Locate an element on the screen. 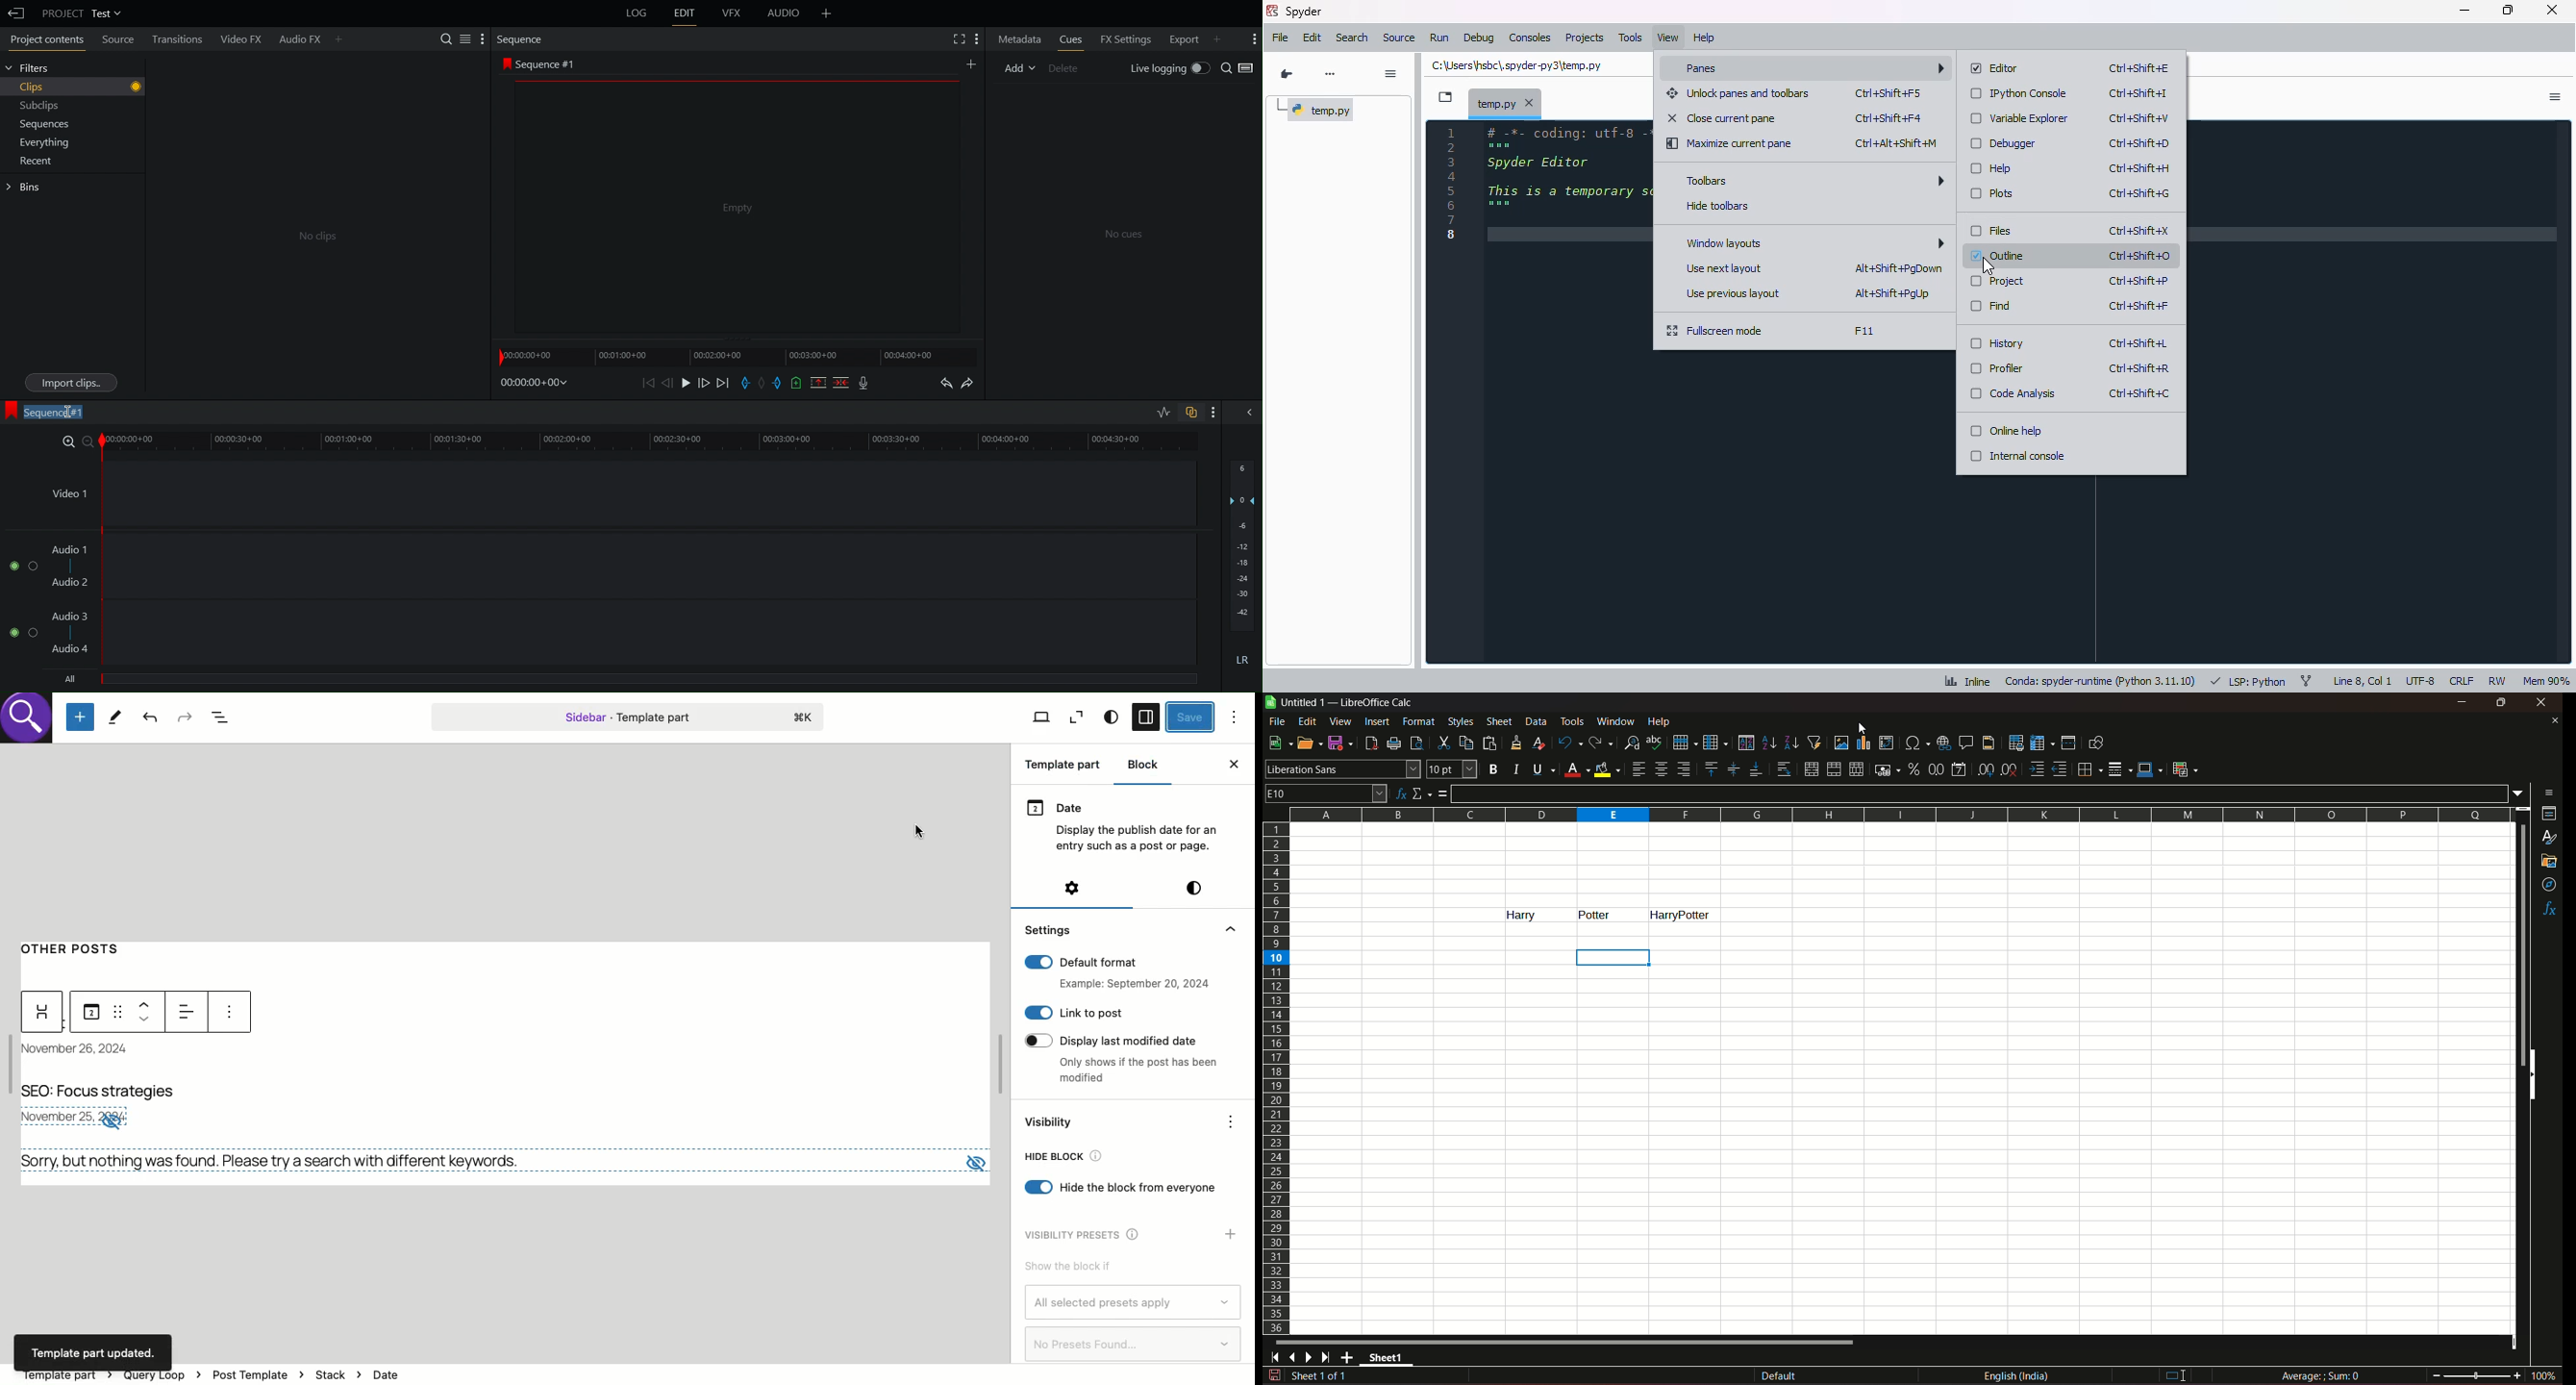 Image resolution: width=2576 pixels, height=1400 pixels. More is located at coordinates (1251, 38).